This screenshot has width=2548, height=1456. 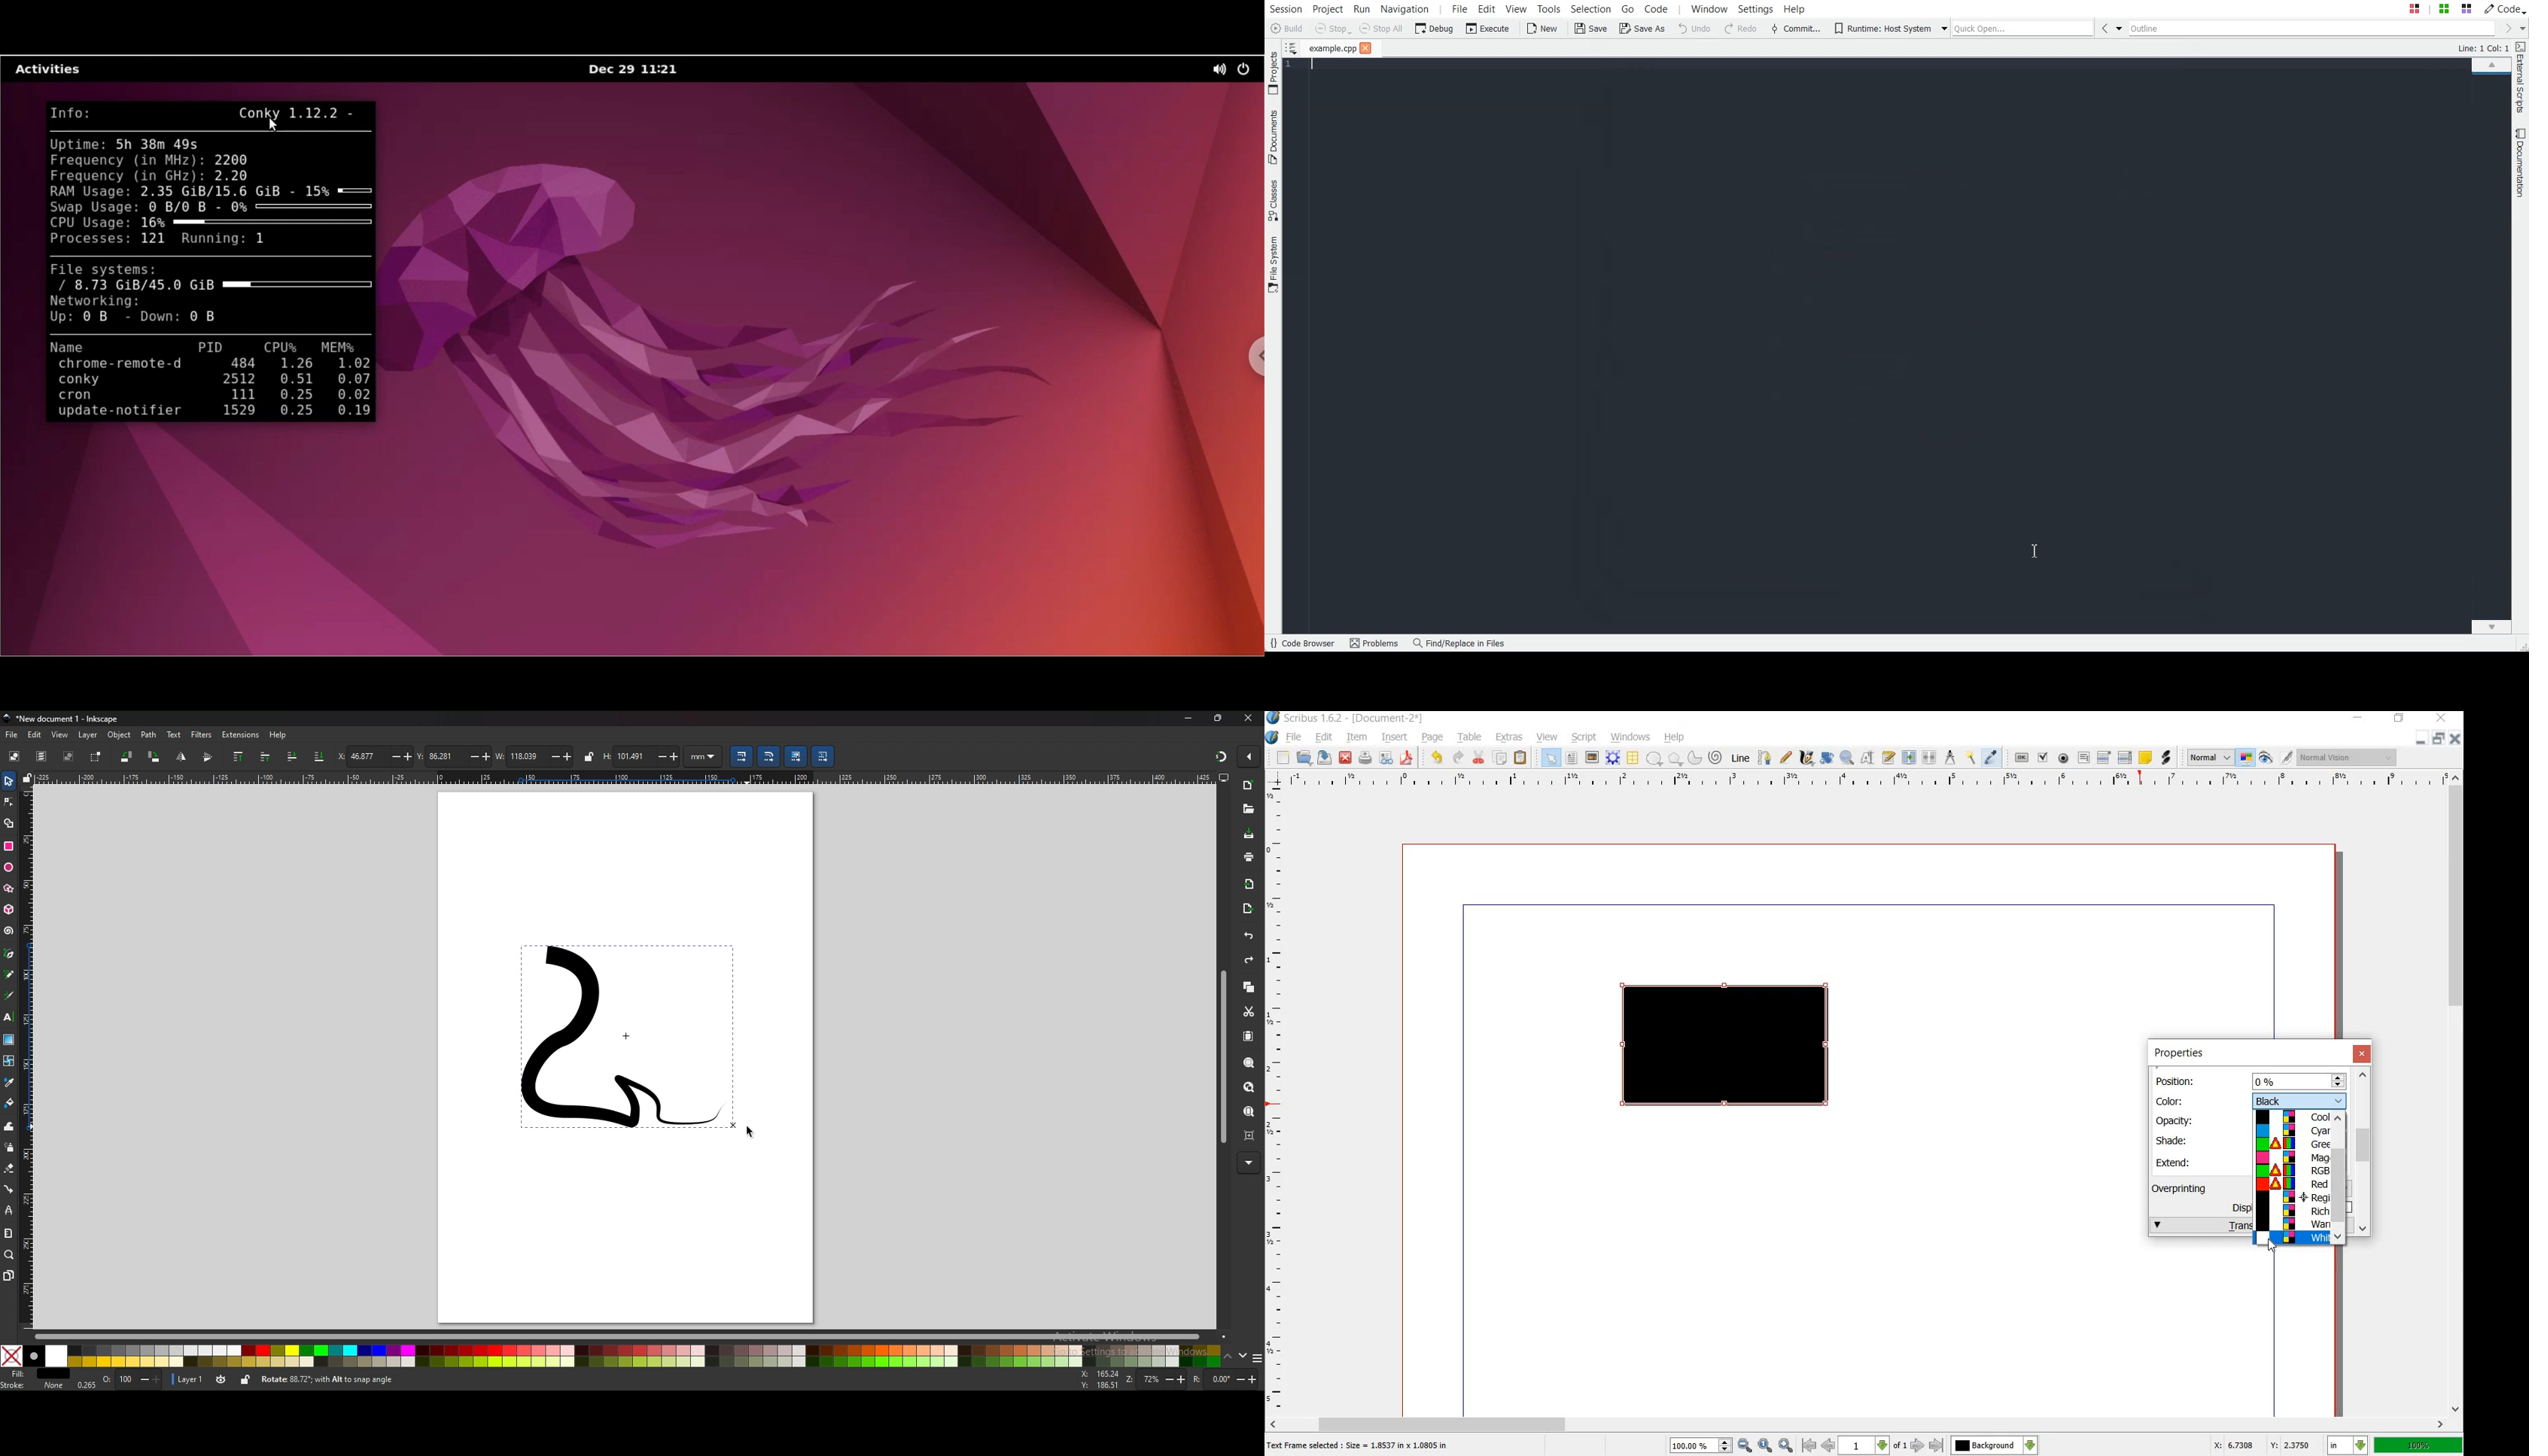 I want to click on restore, so click(x=2438, y=740).